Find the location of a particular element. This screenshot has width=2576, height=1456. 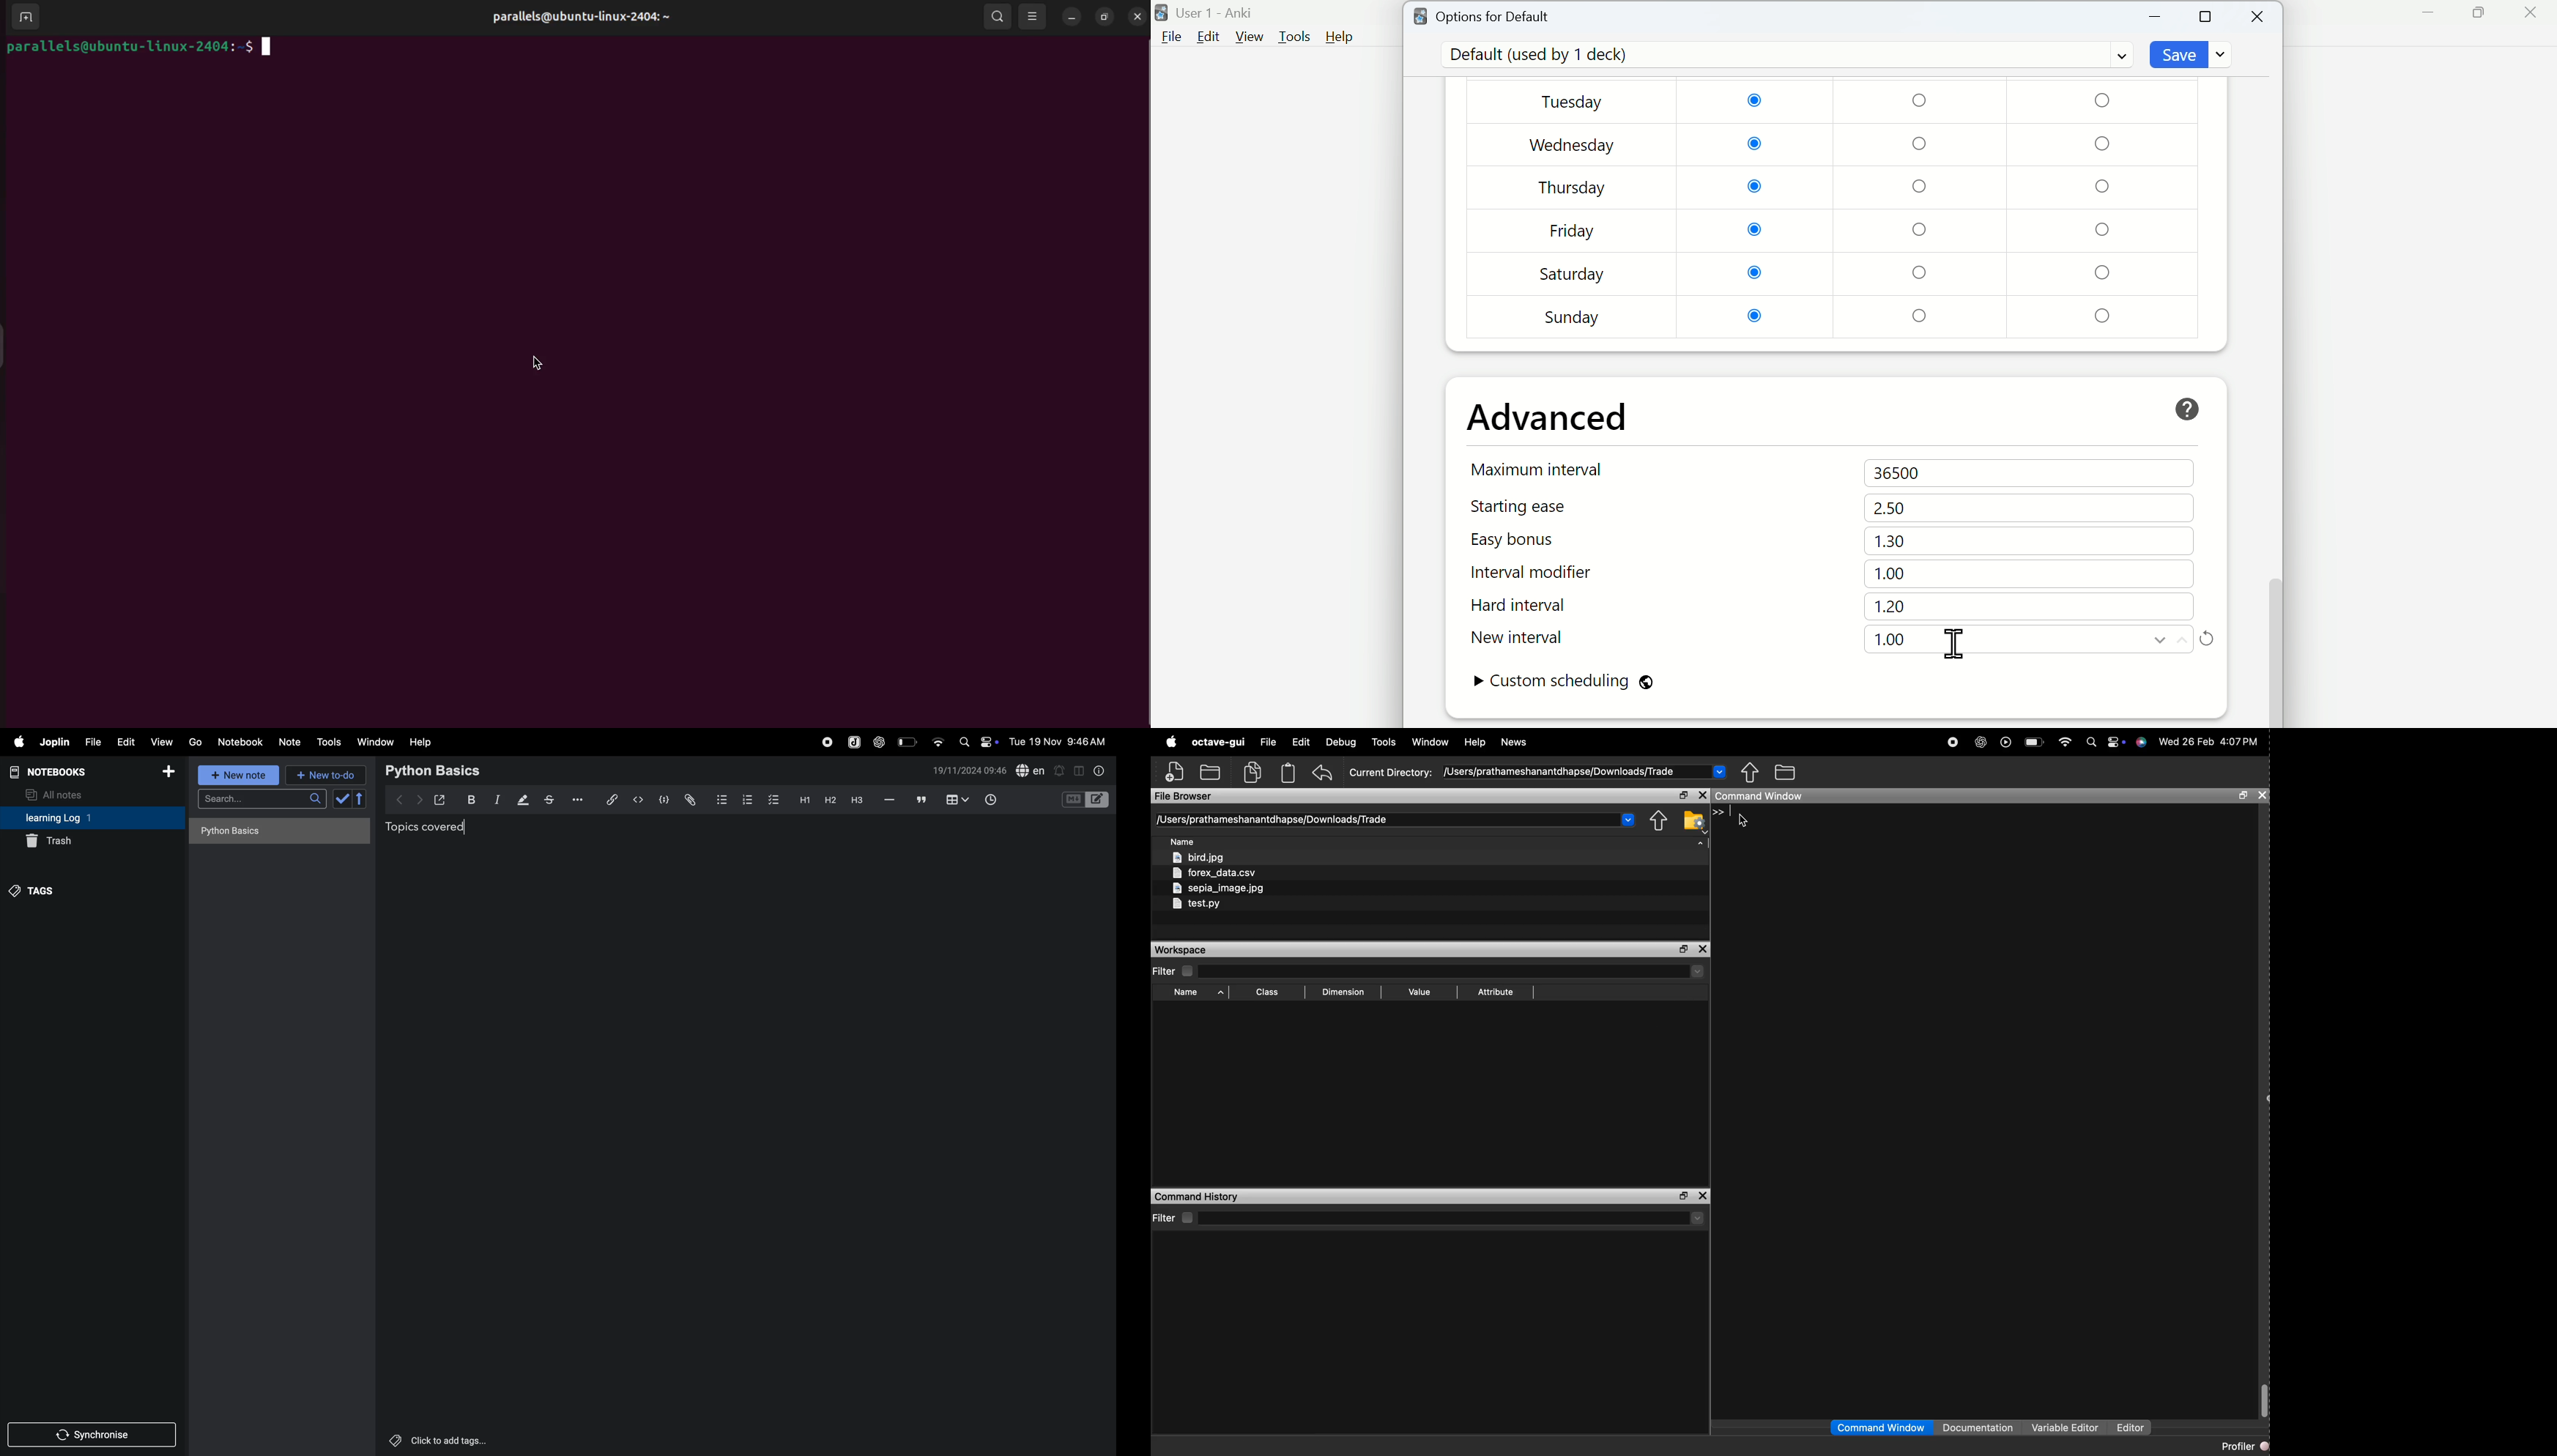

heading 3 is located at coordinates (857, 800).